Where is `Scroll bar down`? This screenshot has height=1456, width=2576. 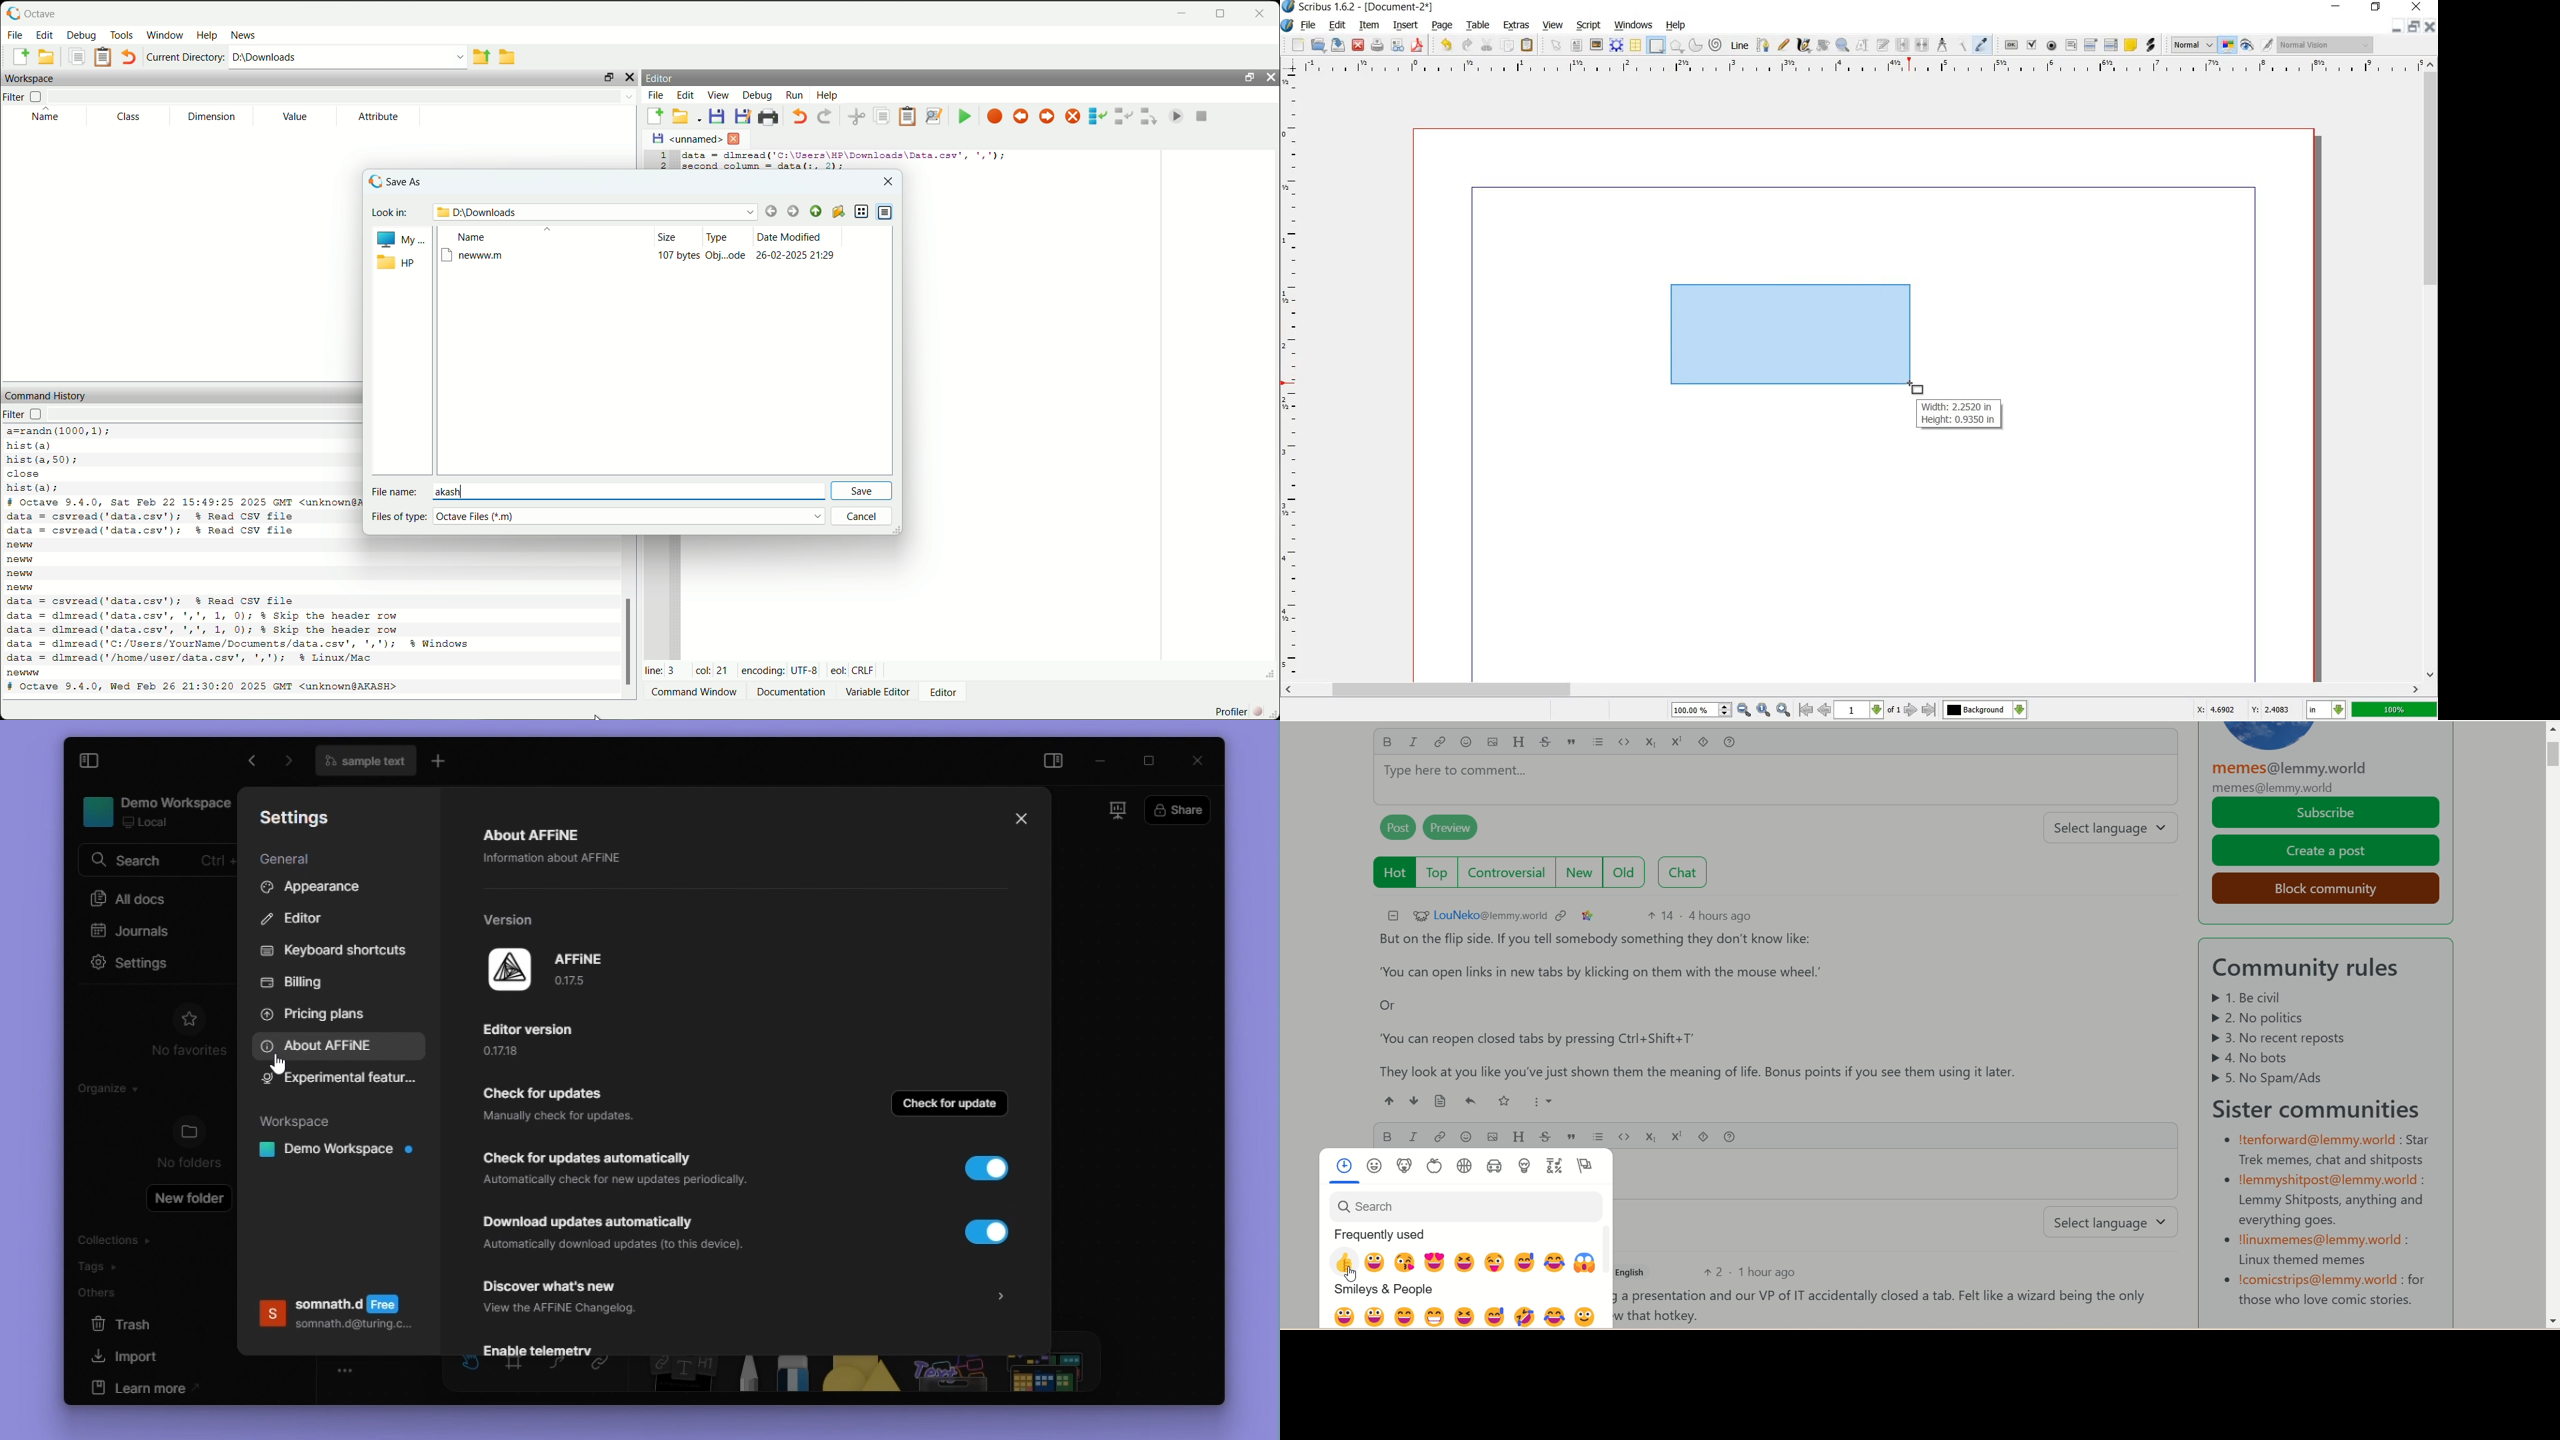 Scroll bar down is located at coordinates (2551, 1321).